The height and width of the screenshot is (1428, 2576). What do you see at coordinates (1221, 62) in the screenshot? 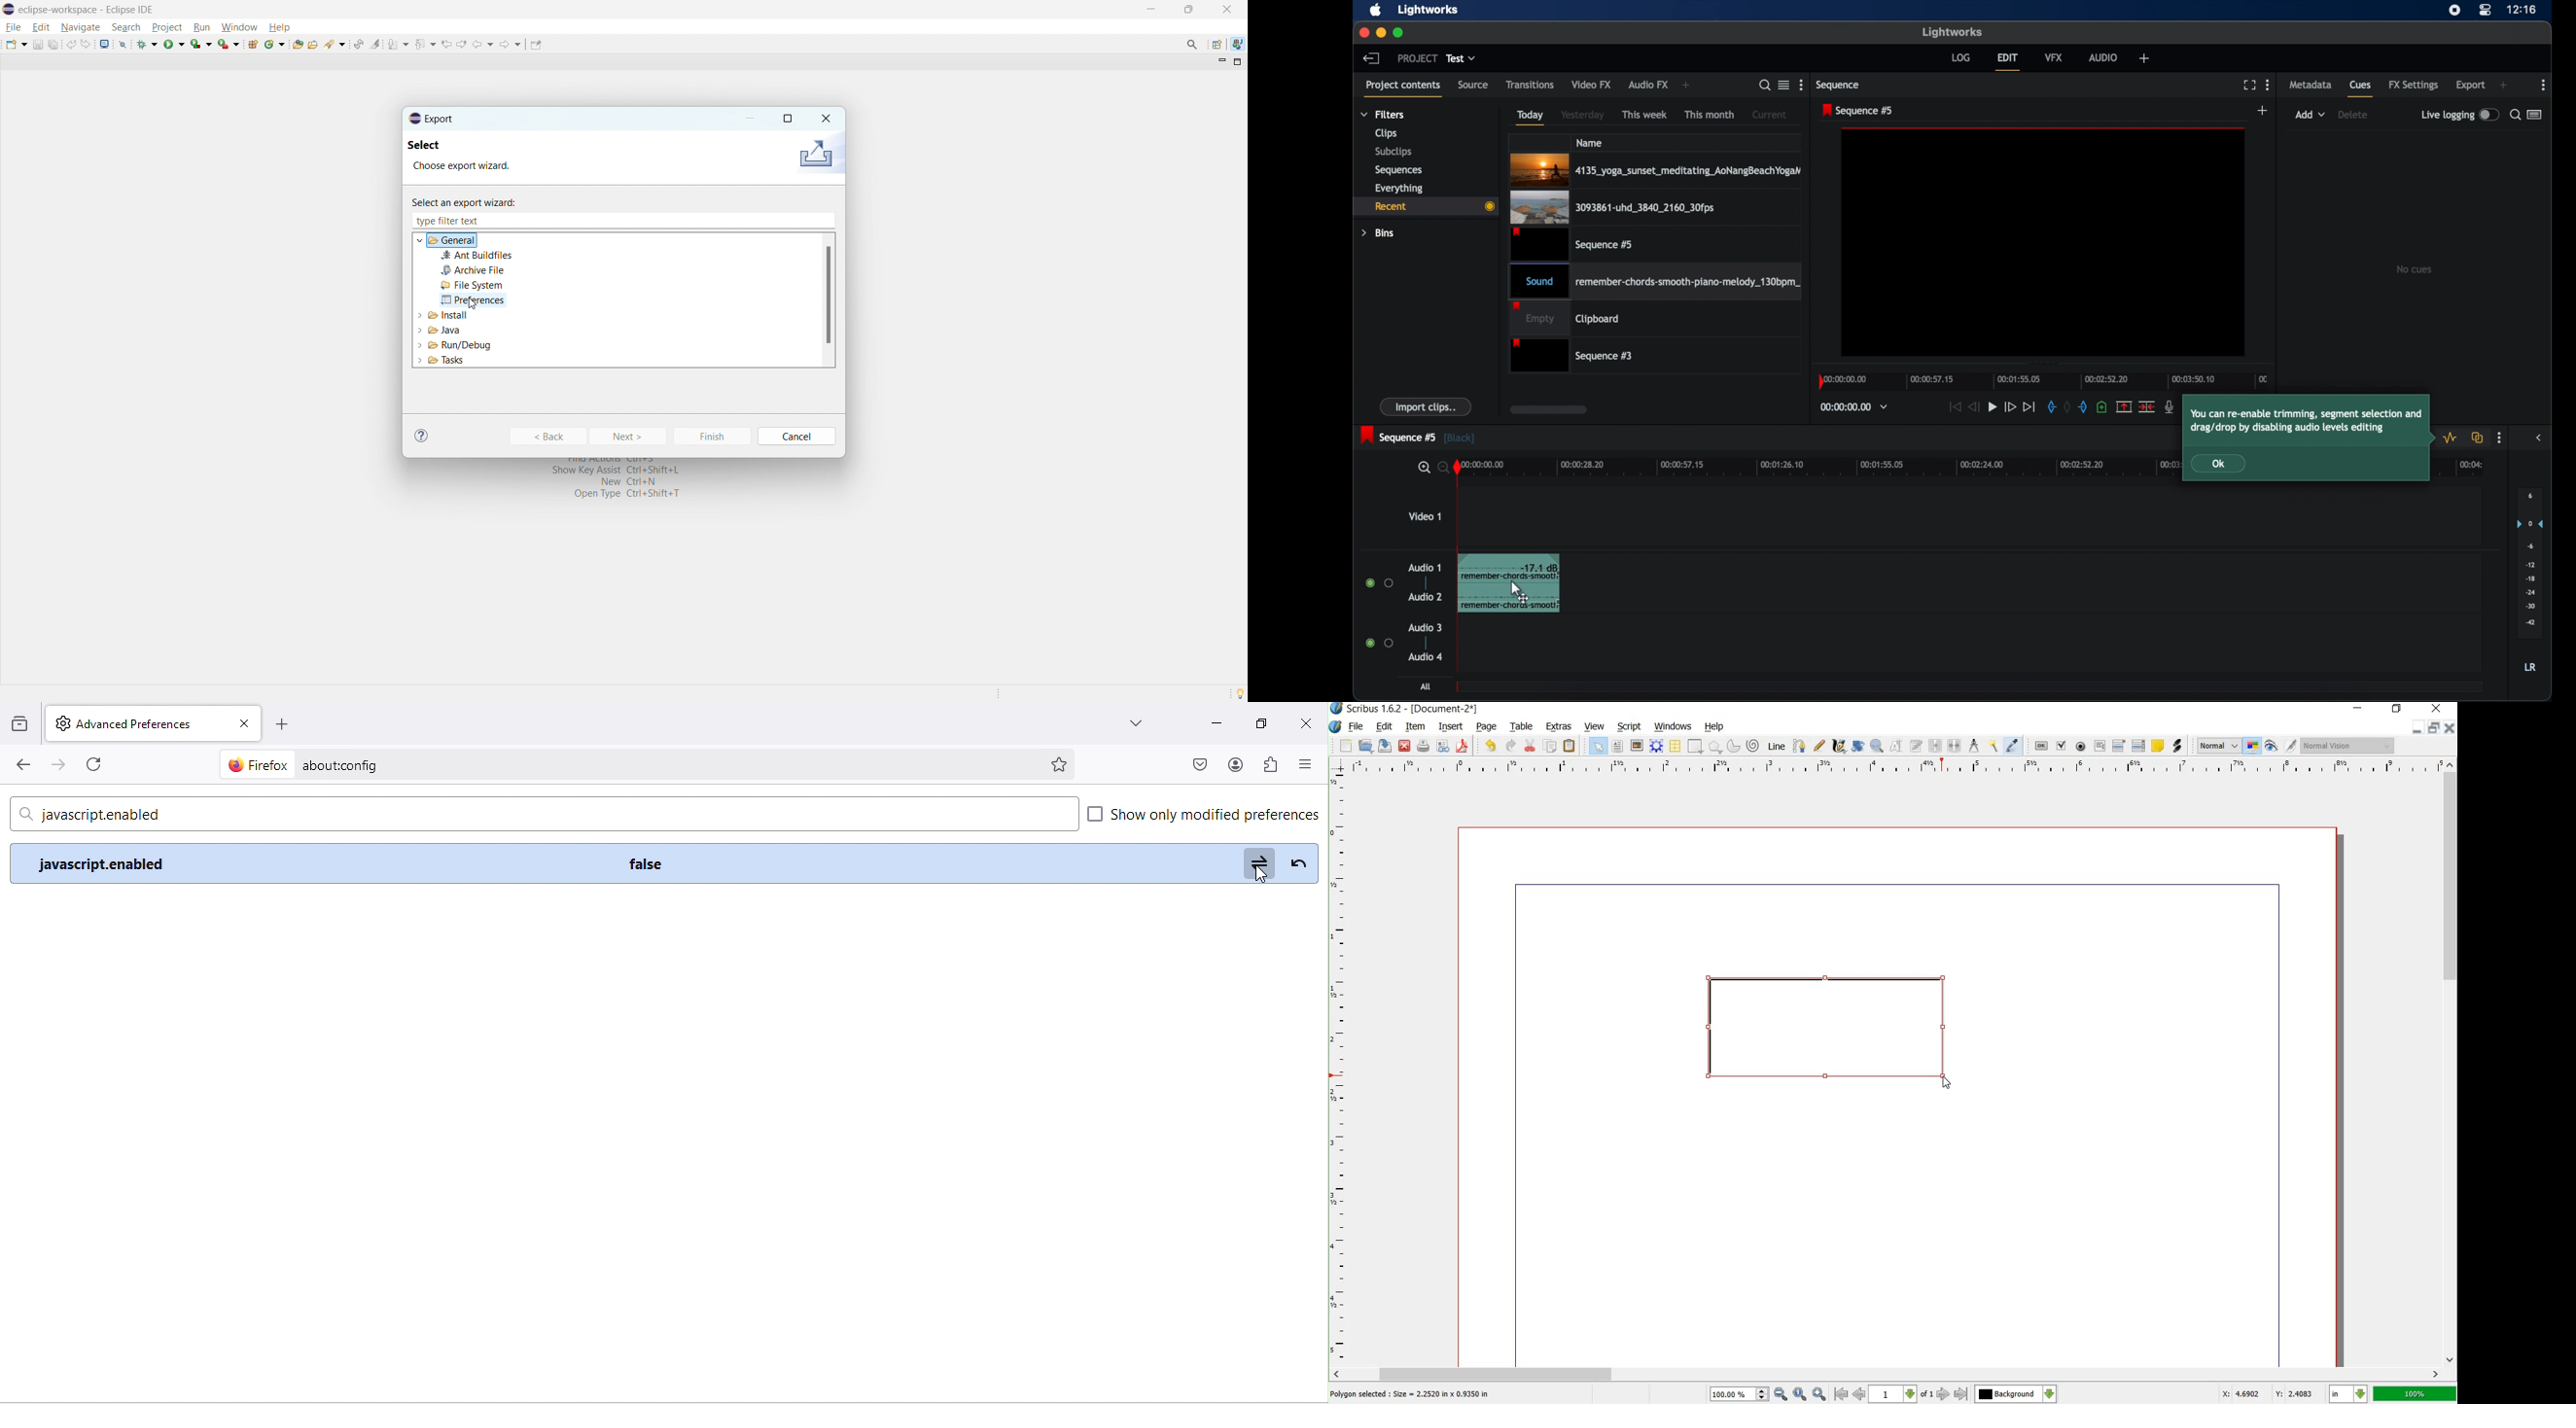
I see `minimize view` at bounding box center [1221, 62].